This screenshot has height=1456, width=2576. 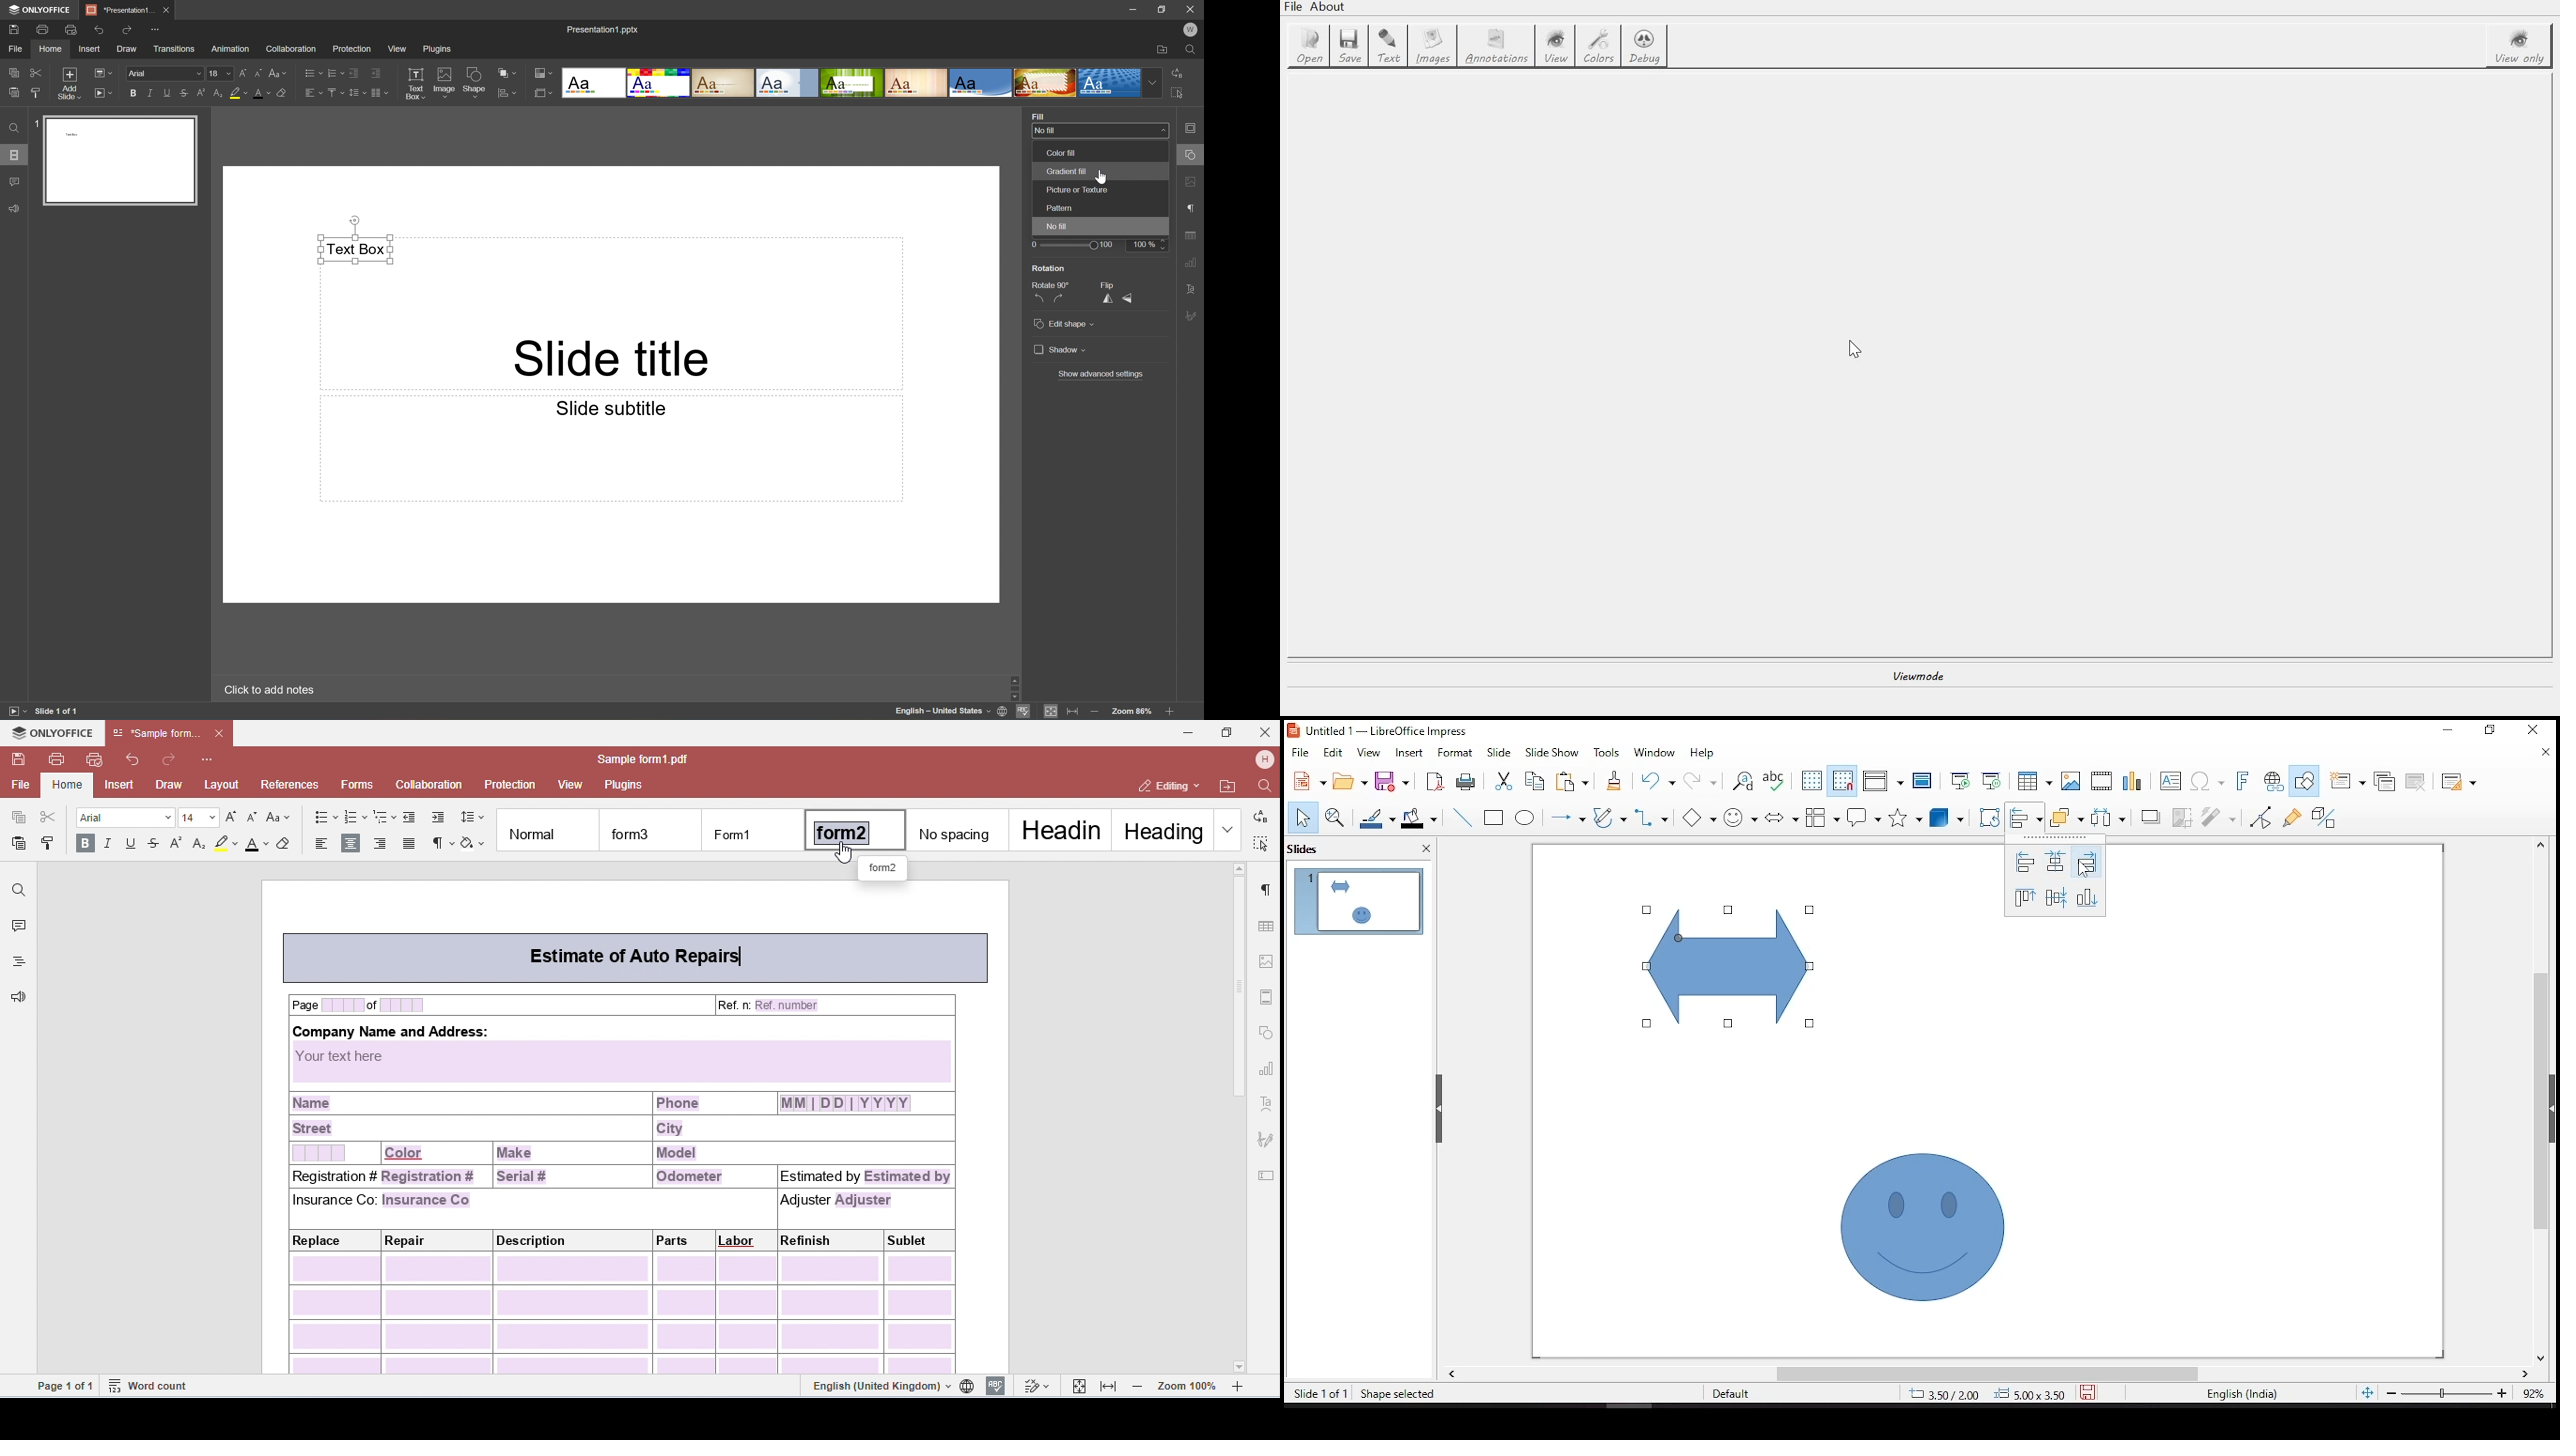 I want to click on Flip Vertical, so click(x=1129, y=300).